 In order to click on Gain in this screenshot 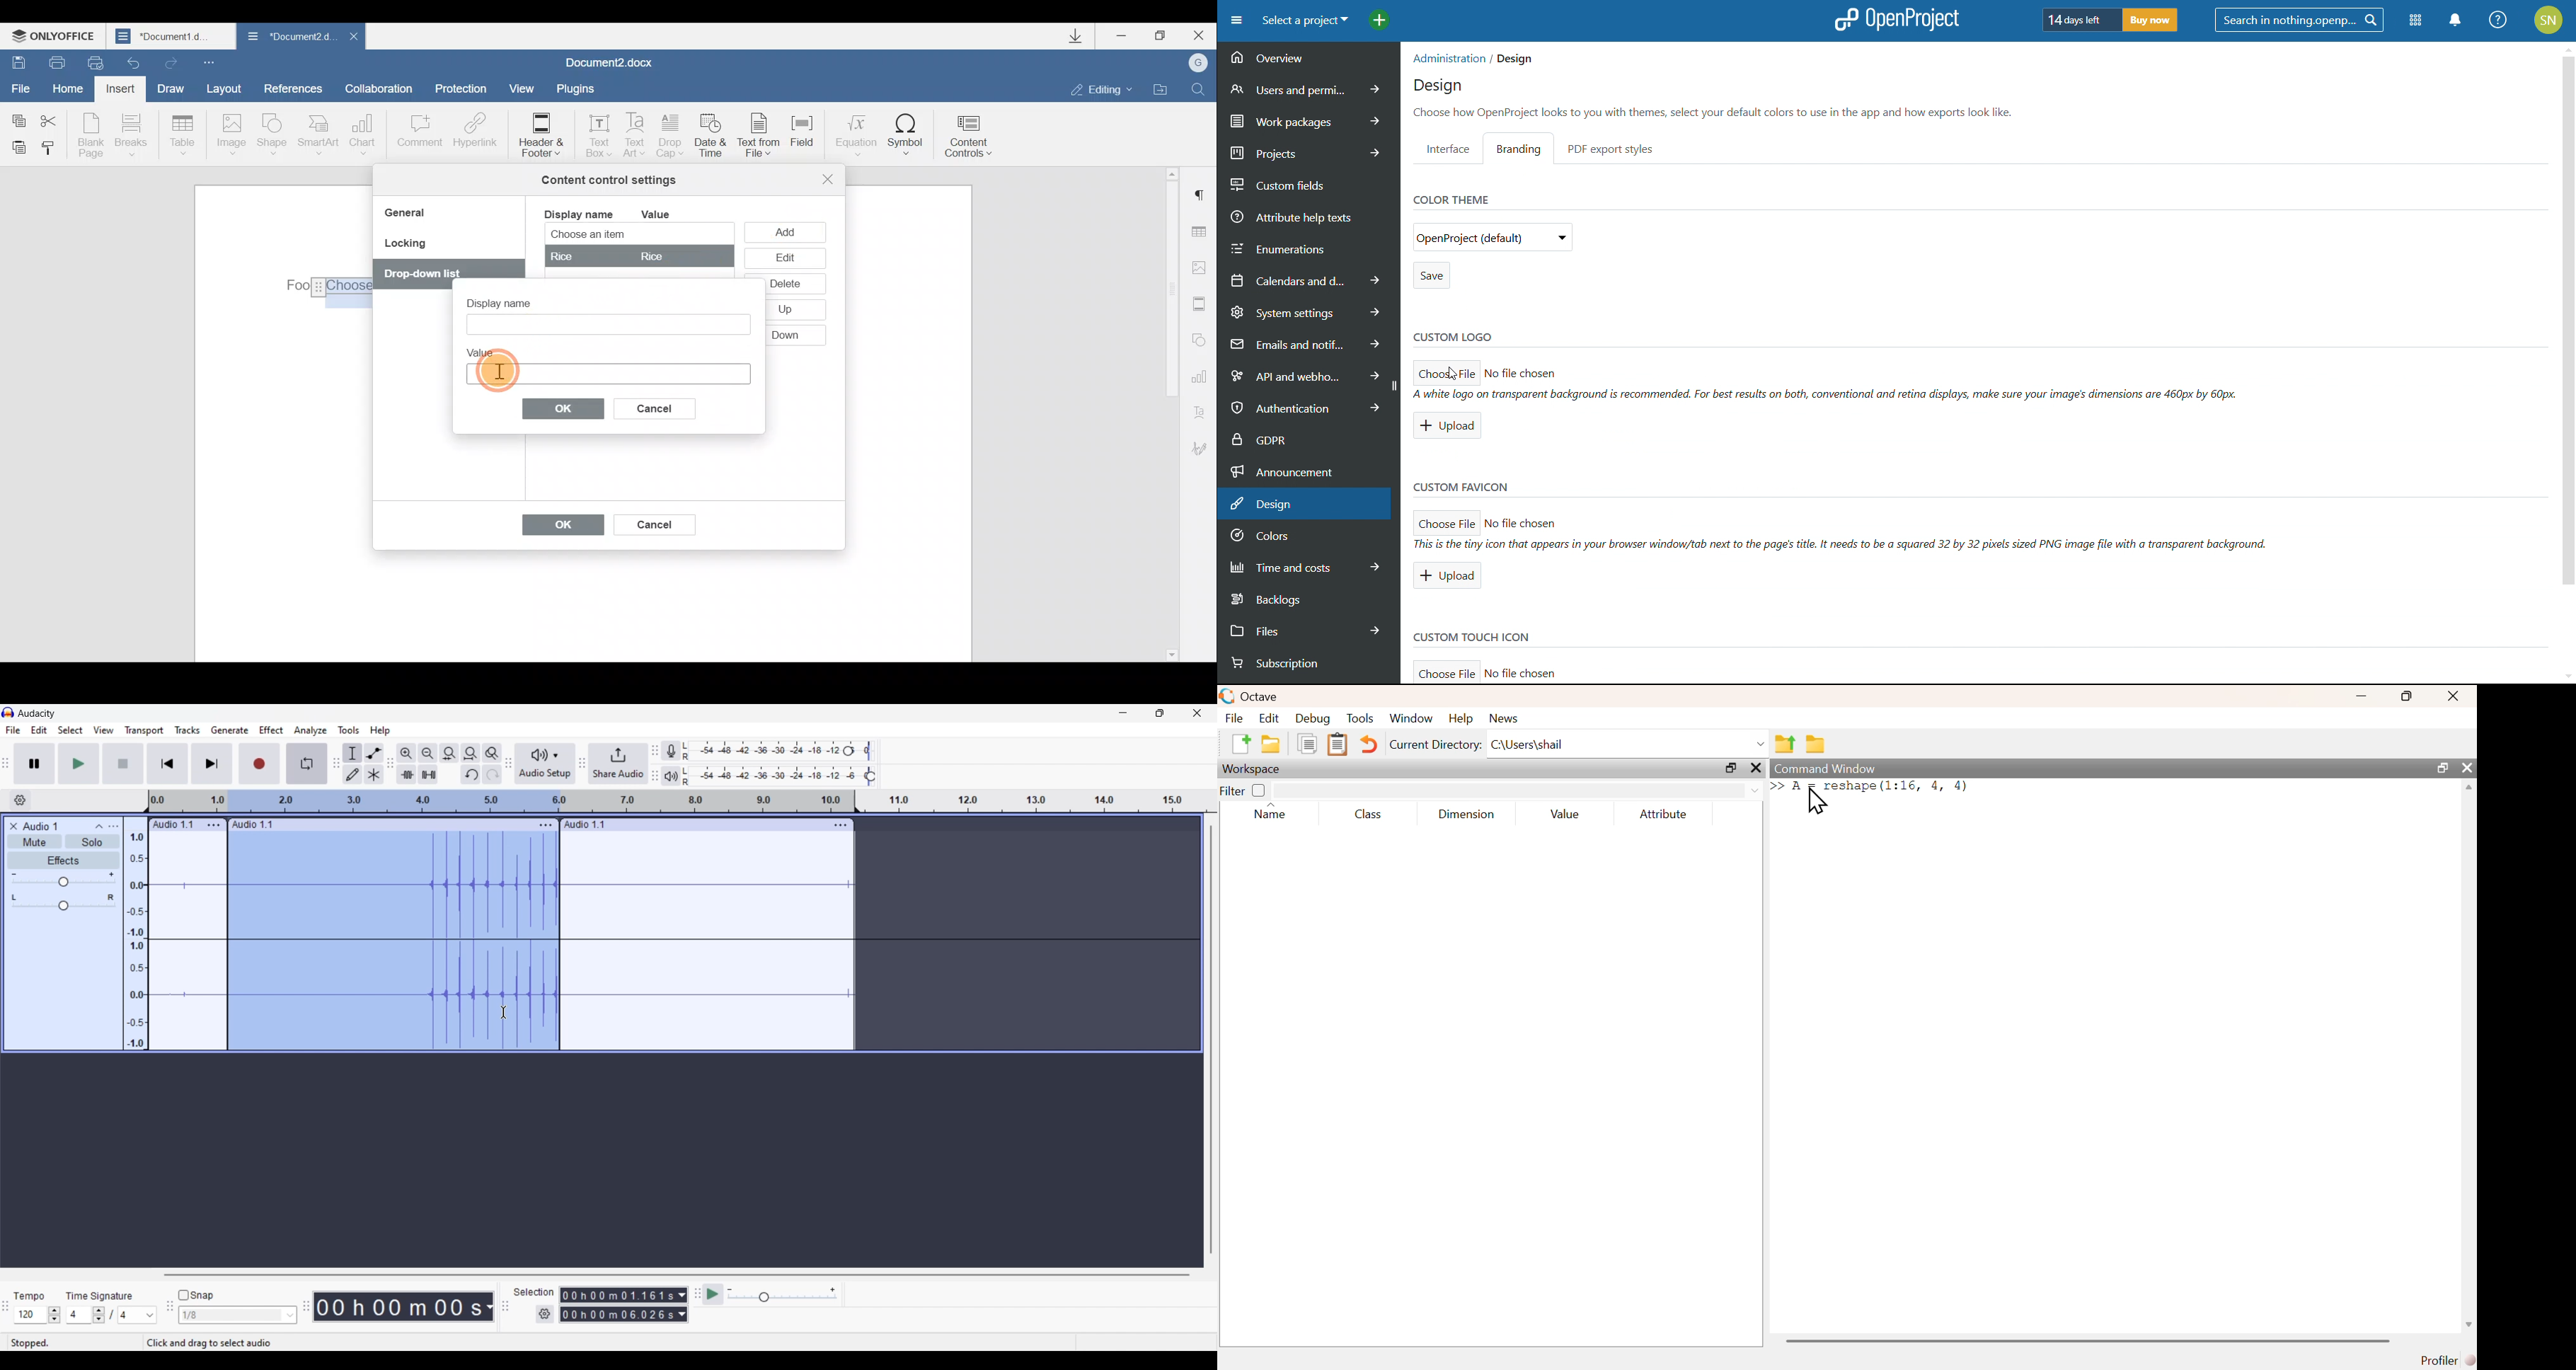, I will do `click(63, 882)`.